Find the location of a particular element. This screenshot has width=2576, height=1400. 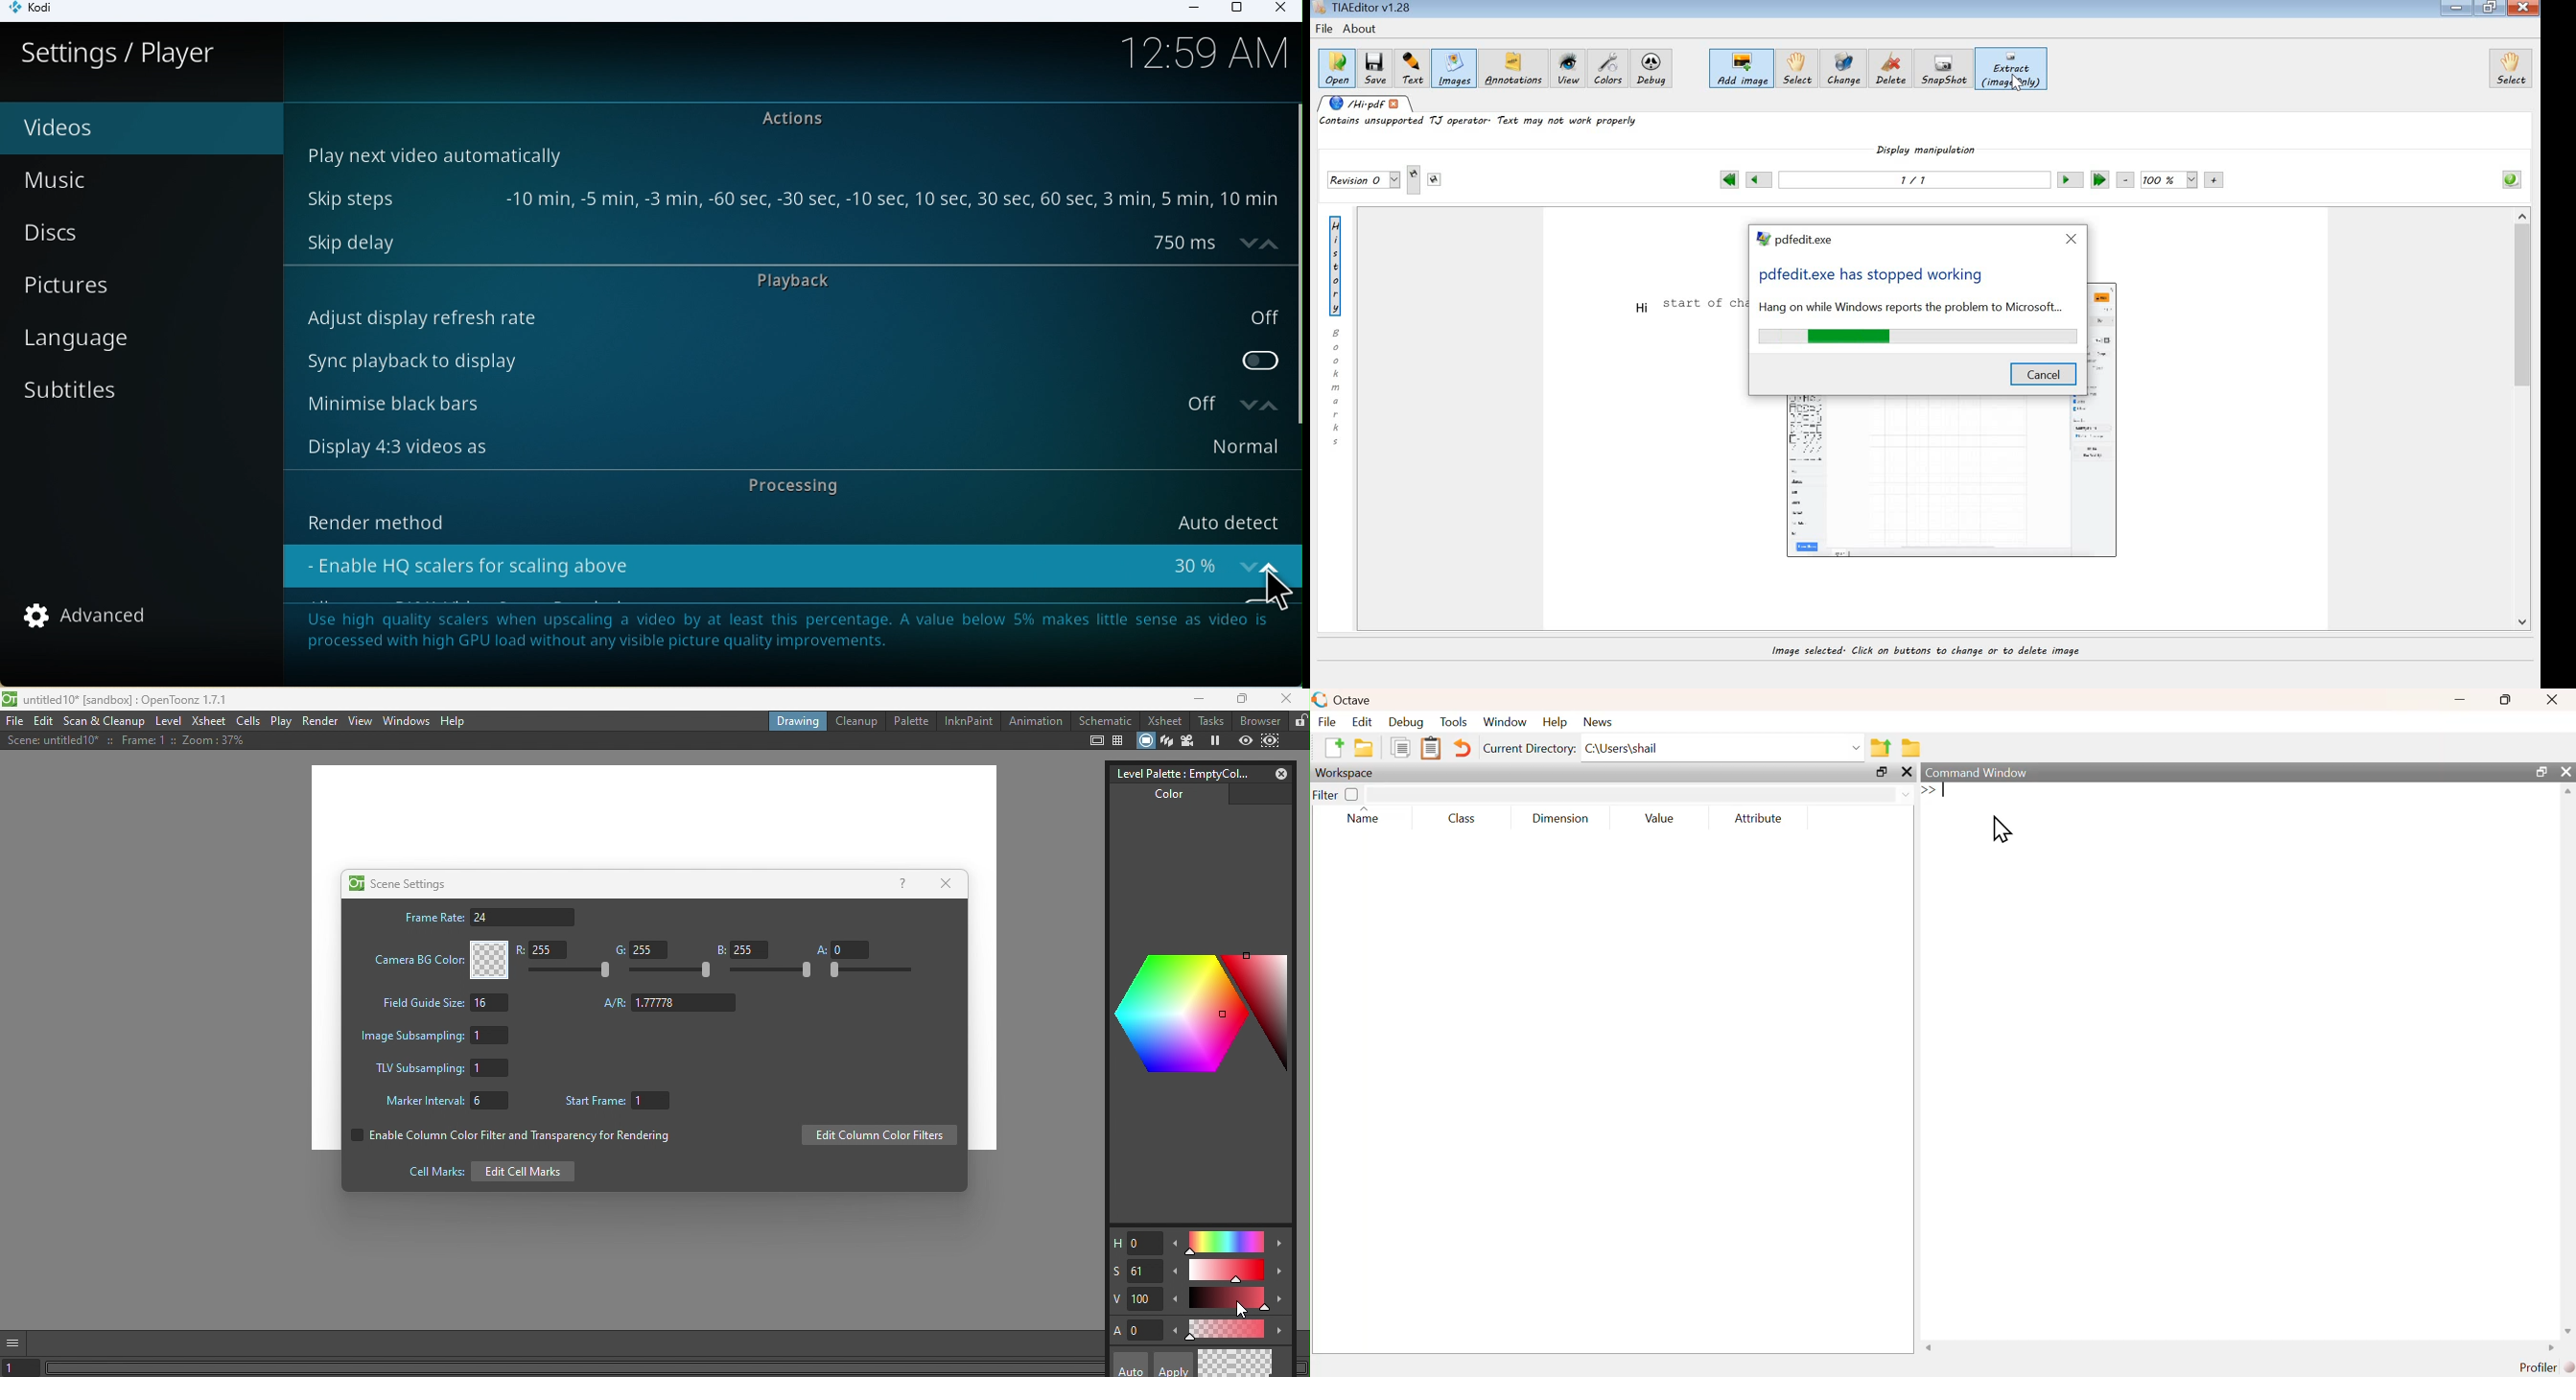

Slide bar is located at coordinates (1229, 1300).